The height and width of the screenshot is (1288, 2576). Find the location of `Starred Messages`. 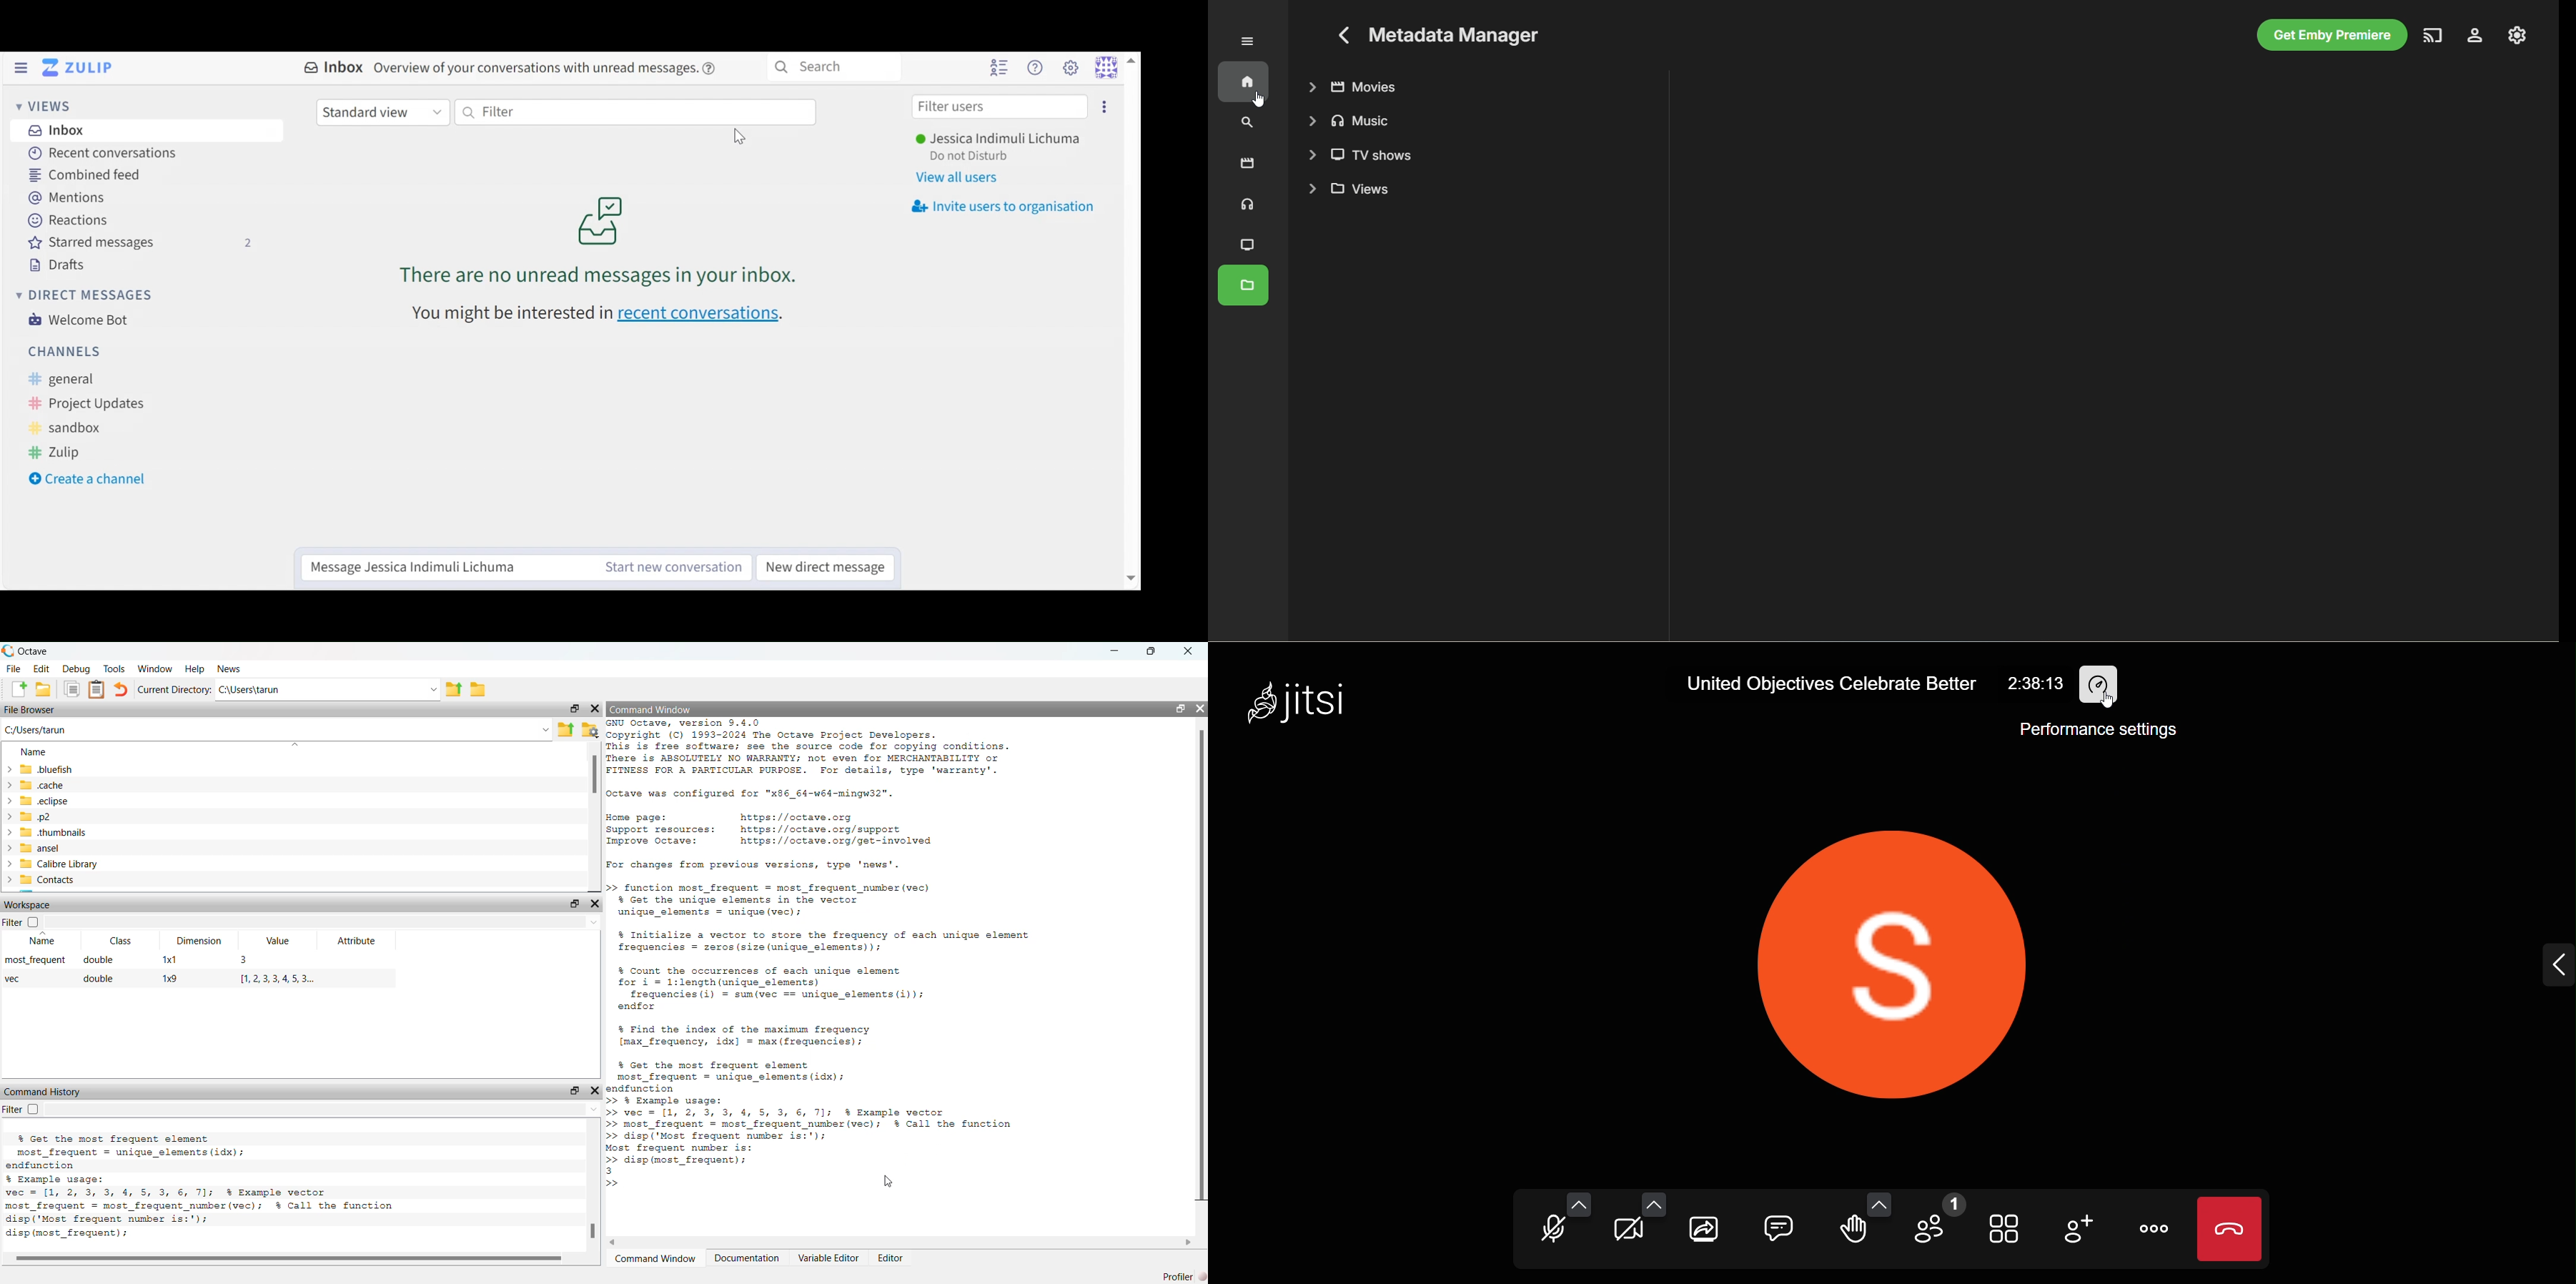

Starred Messages is located at coordinates (141, 244).